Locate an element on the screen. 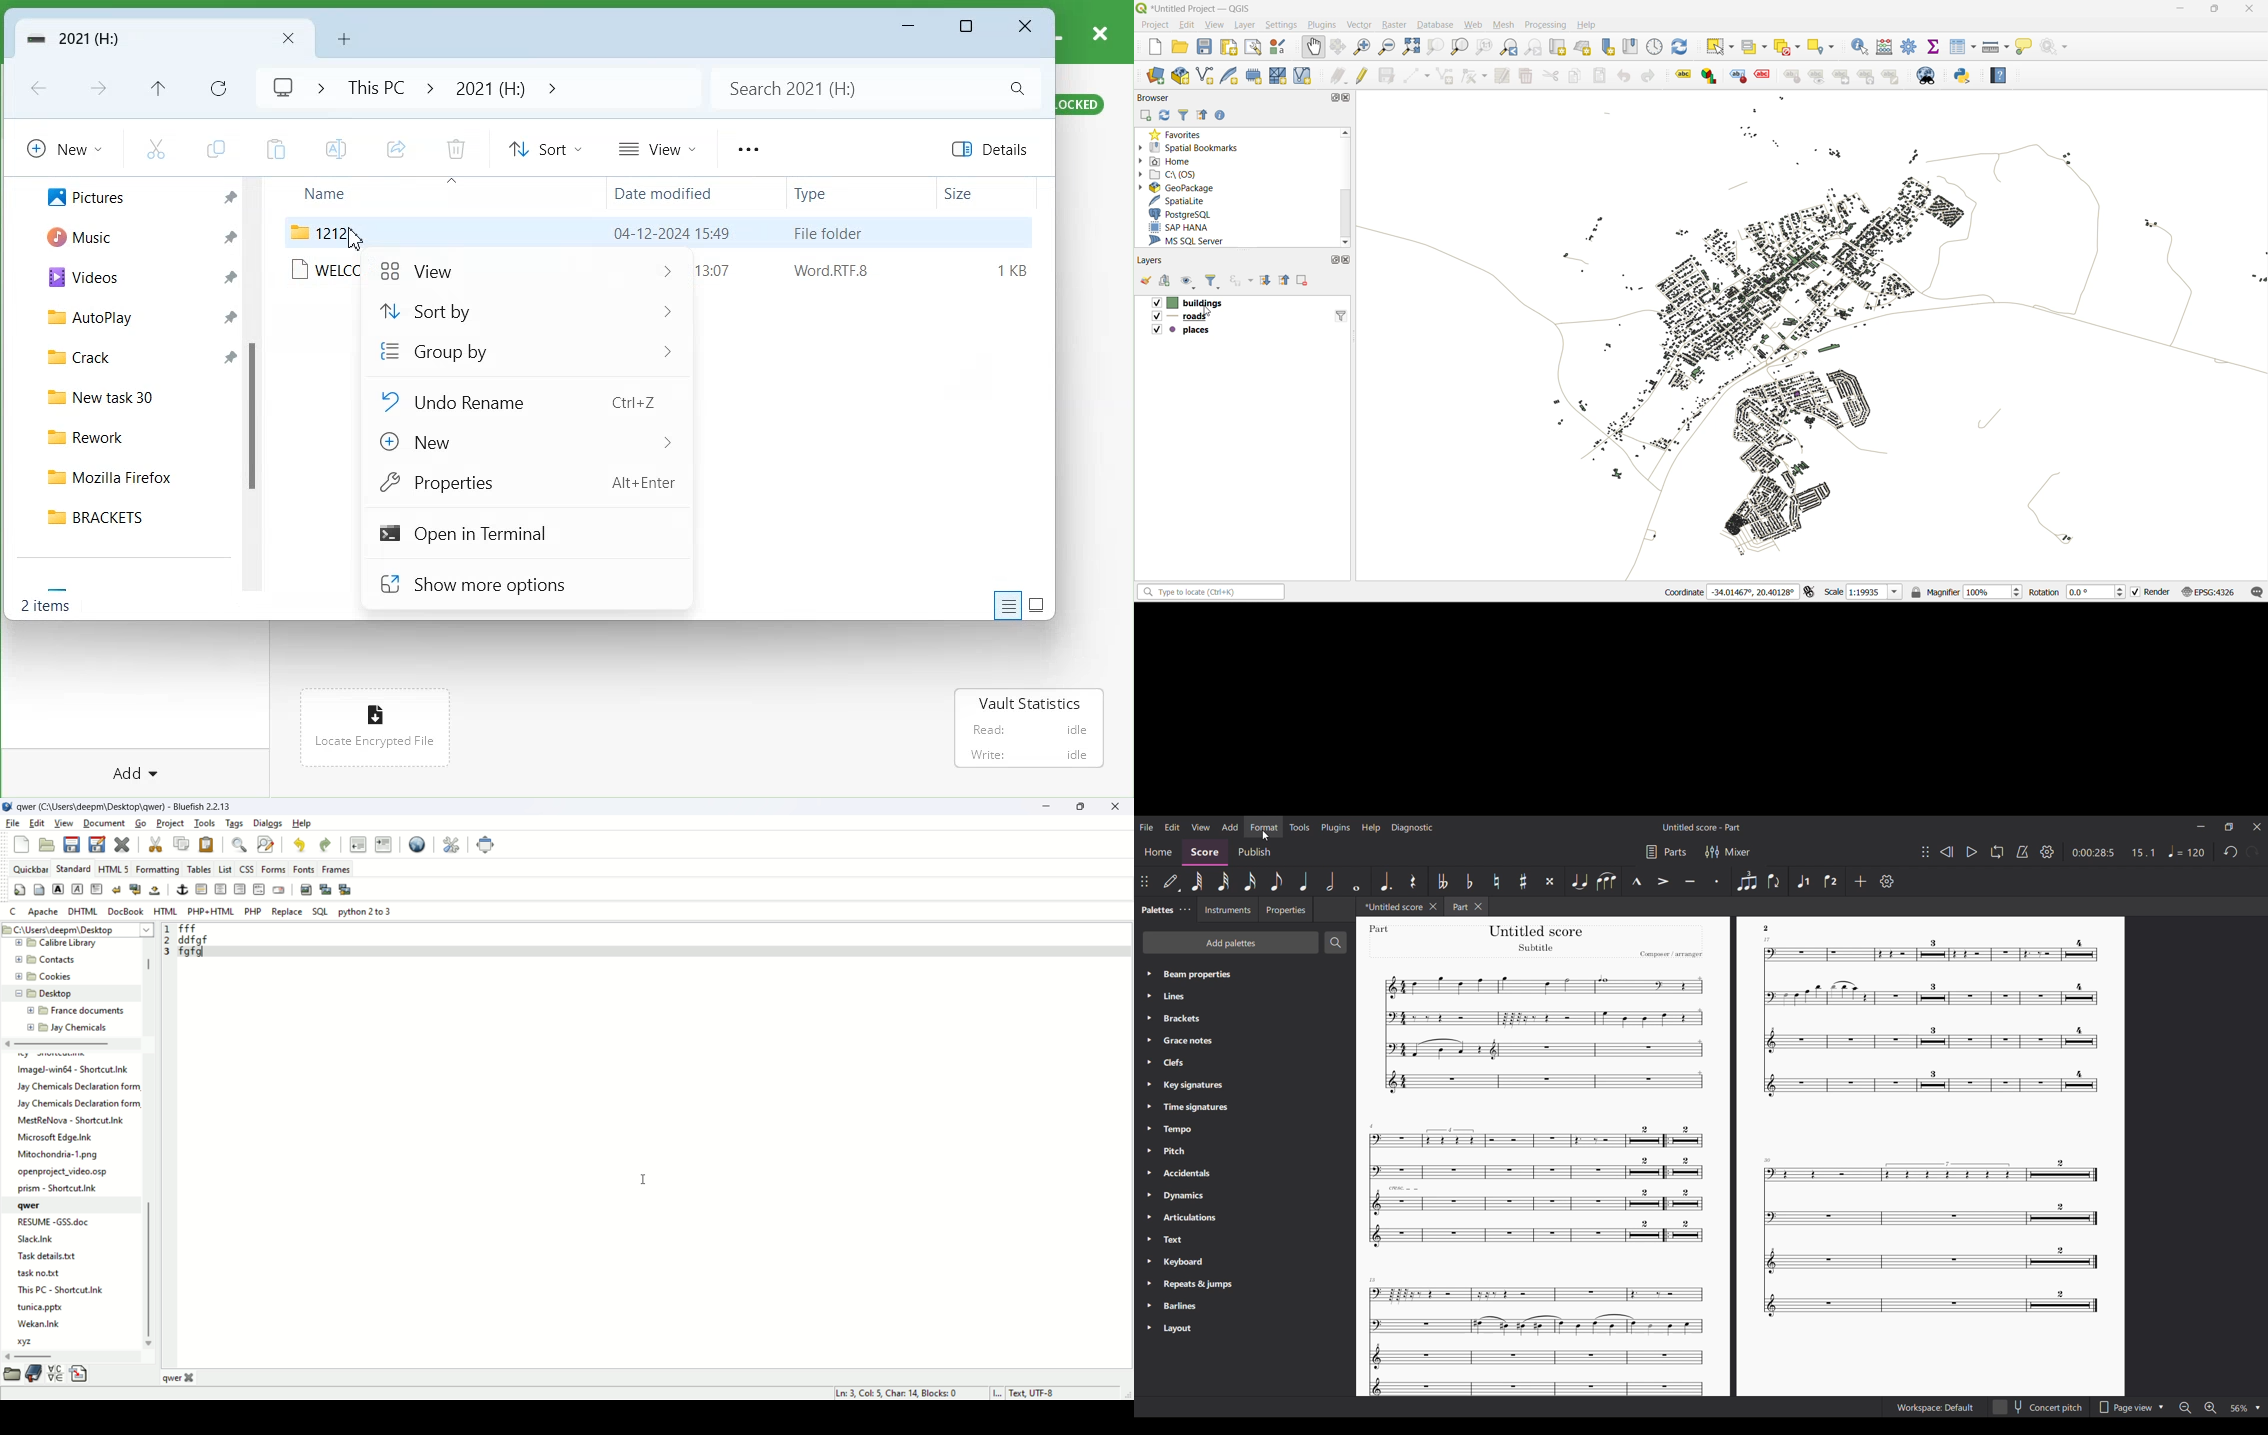  Help menu is located at coordinates (1370, 828).